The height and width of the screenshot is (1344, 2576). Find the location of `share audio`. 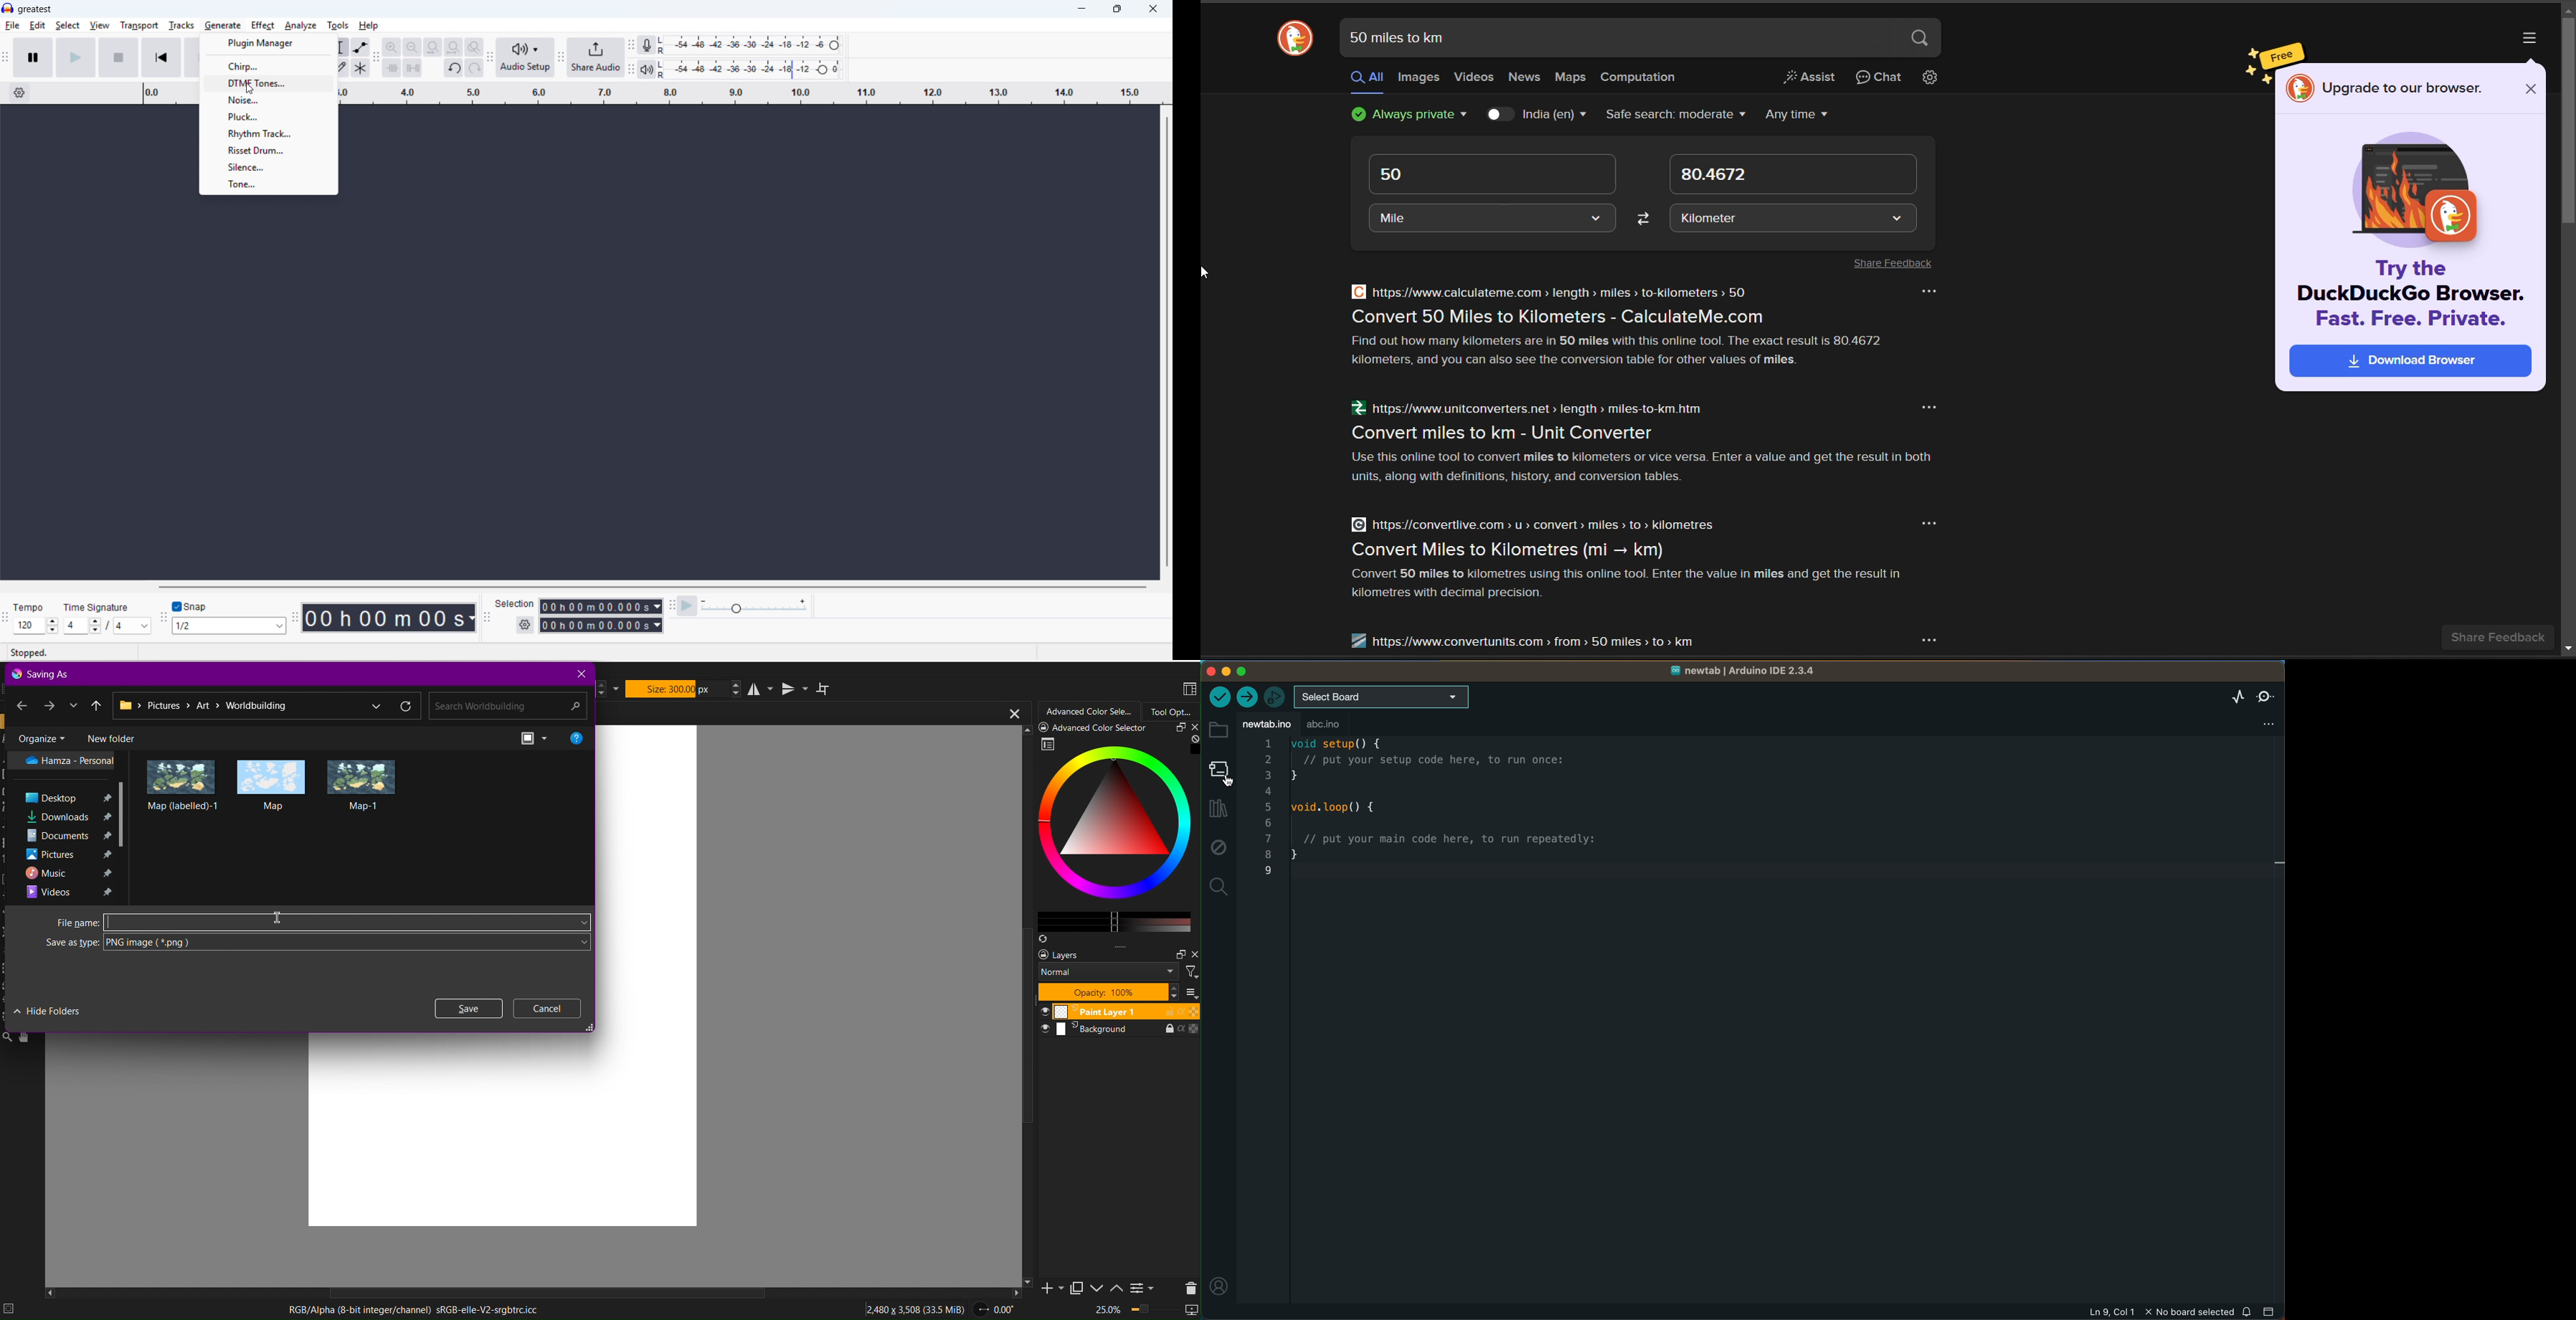

share audio is located at coordinates (596, 58).